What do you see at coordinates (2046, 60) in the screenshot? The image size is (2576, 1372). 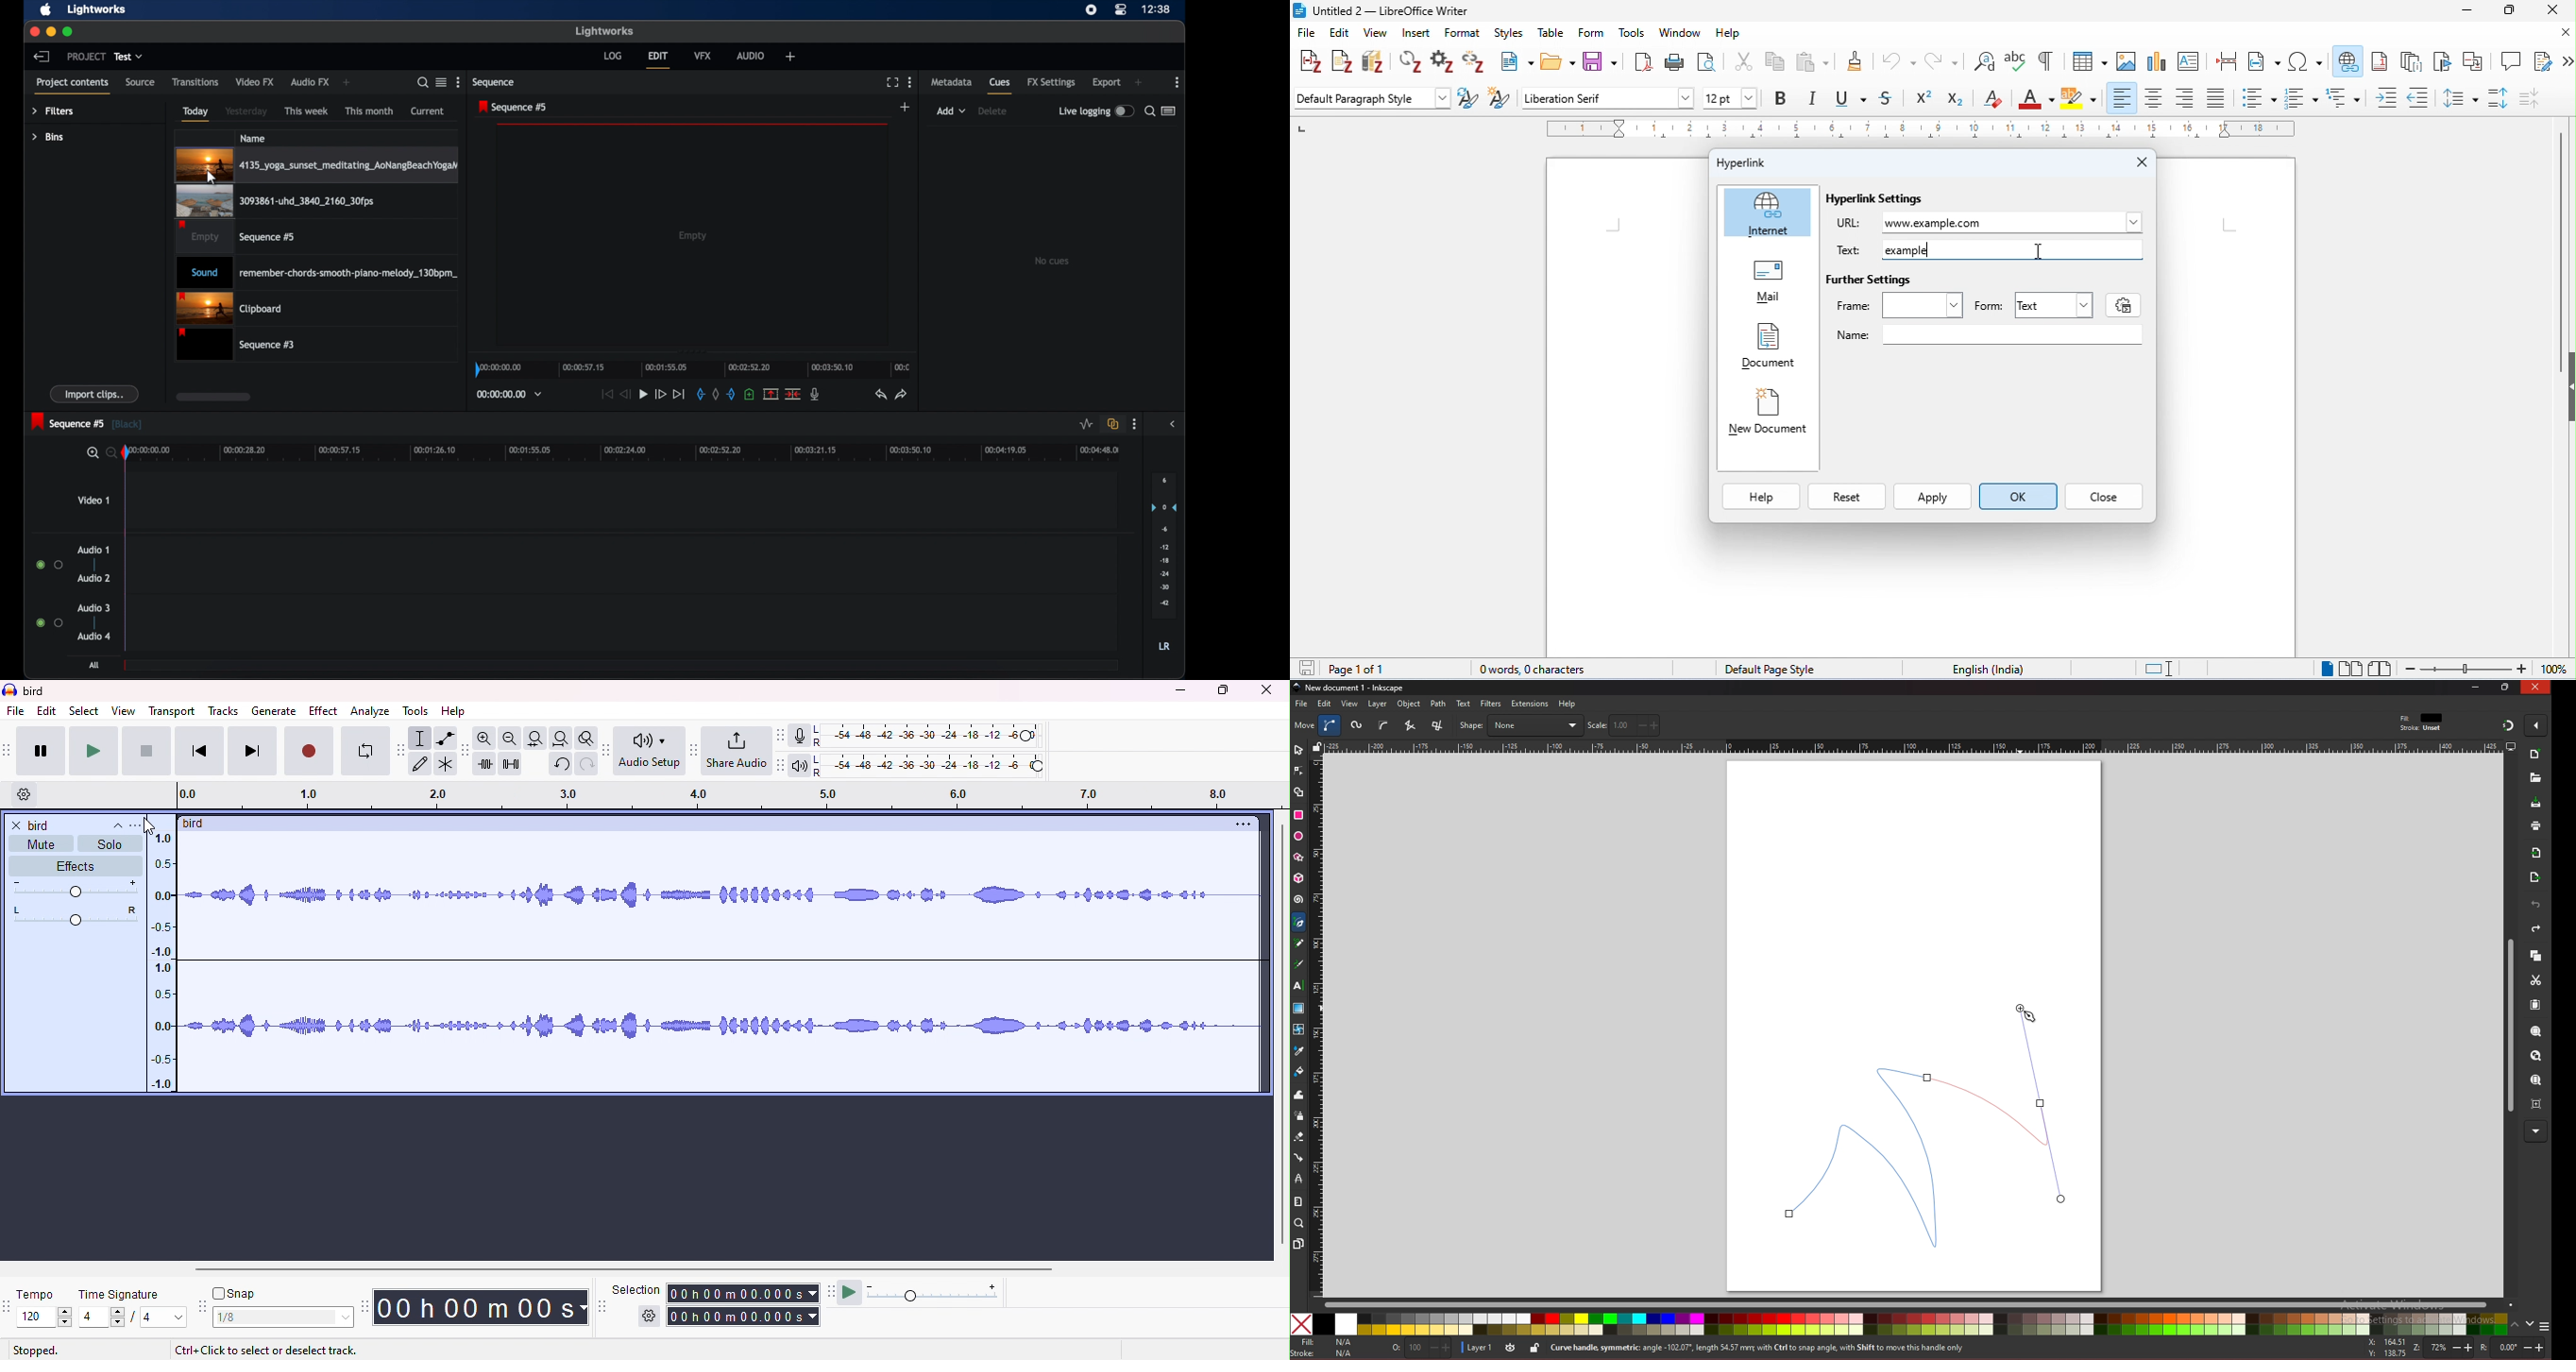 I see `toggle formatting marks` at bounding box center [2046, 60].